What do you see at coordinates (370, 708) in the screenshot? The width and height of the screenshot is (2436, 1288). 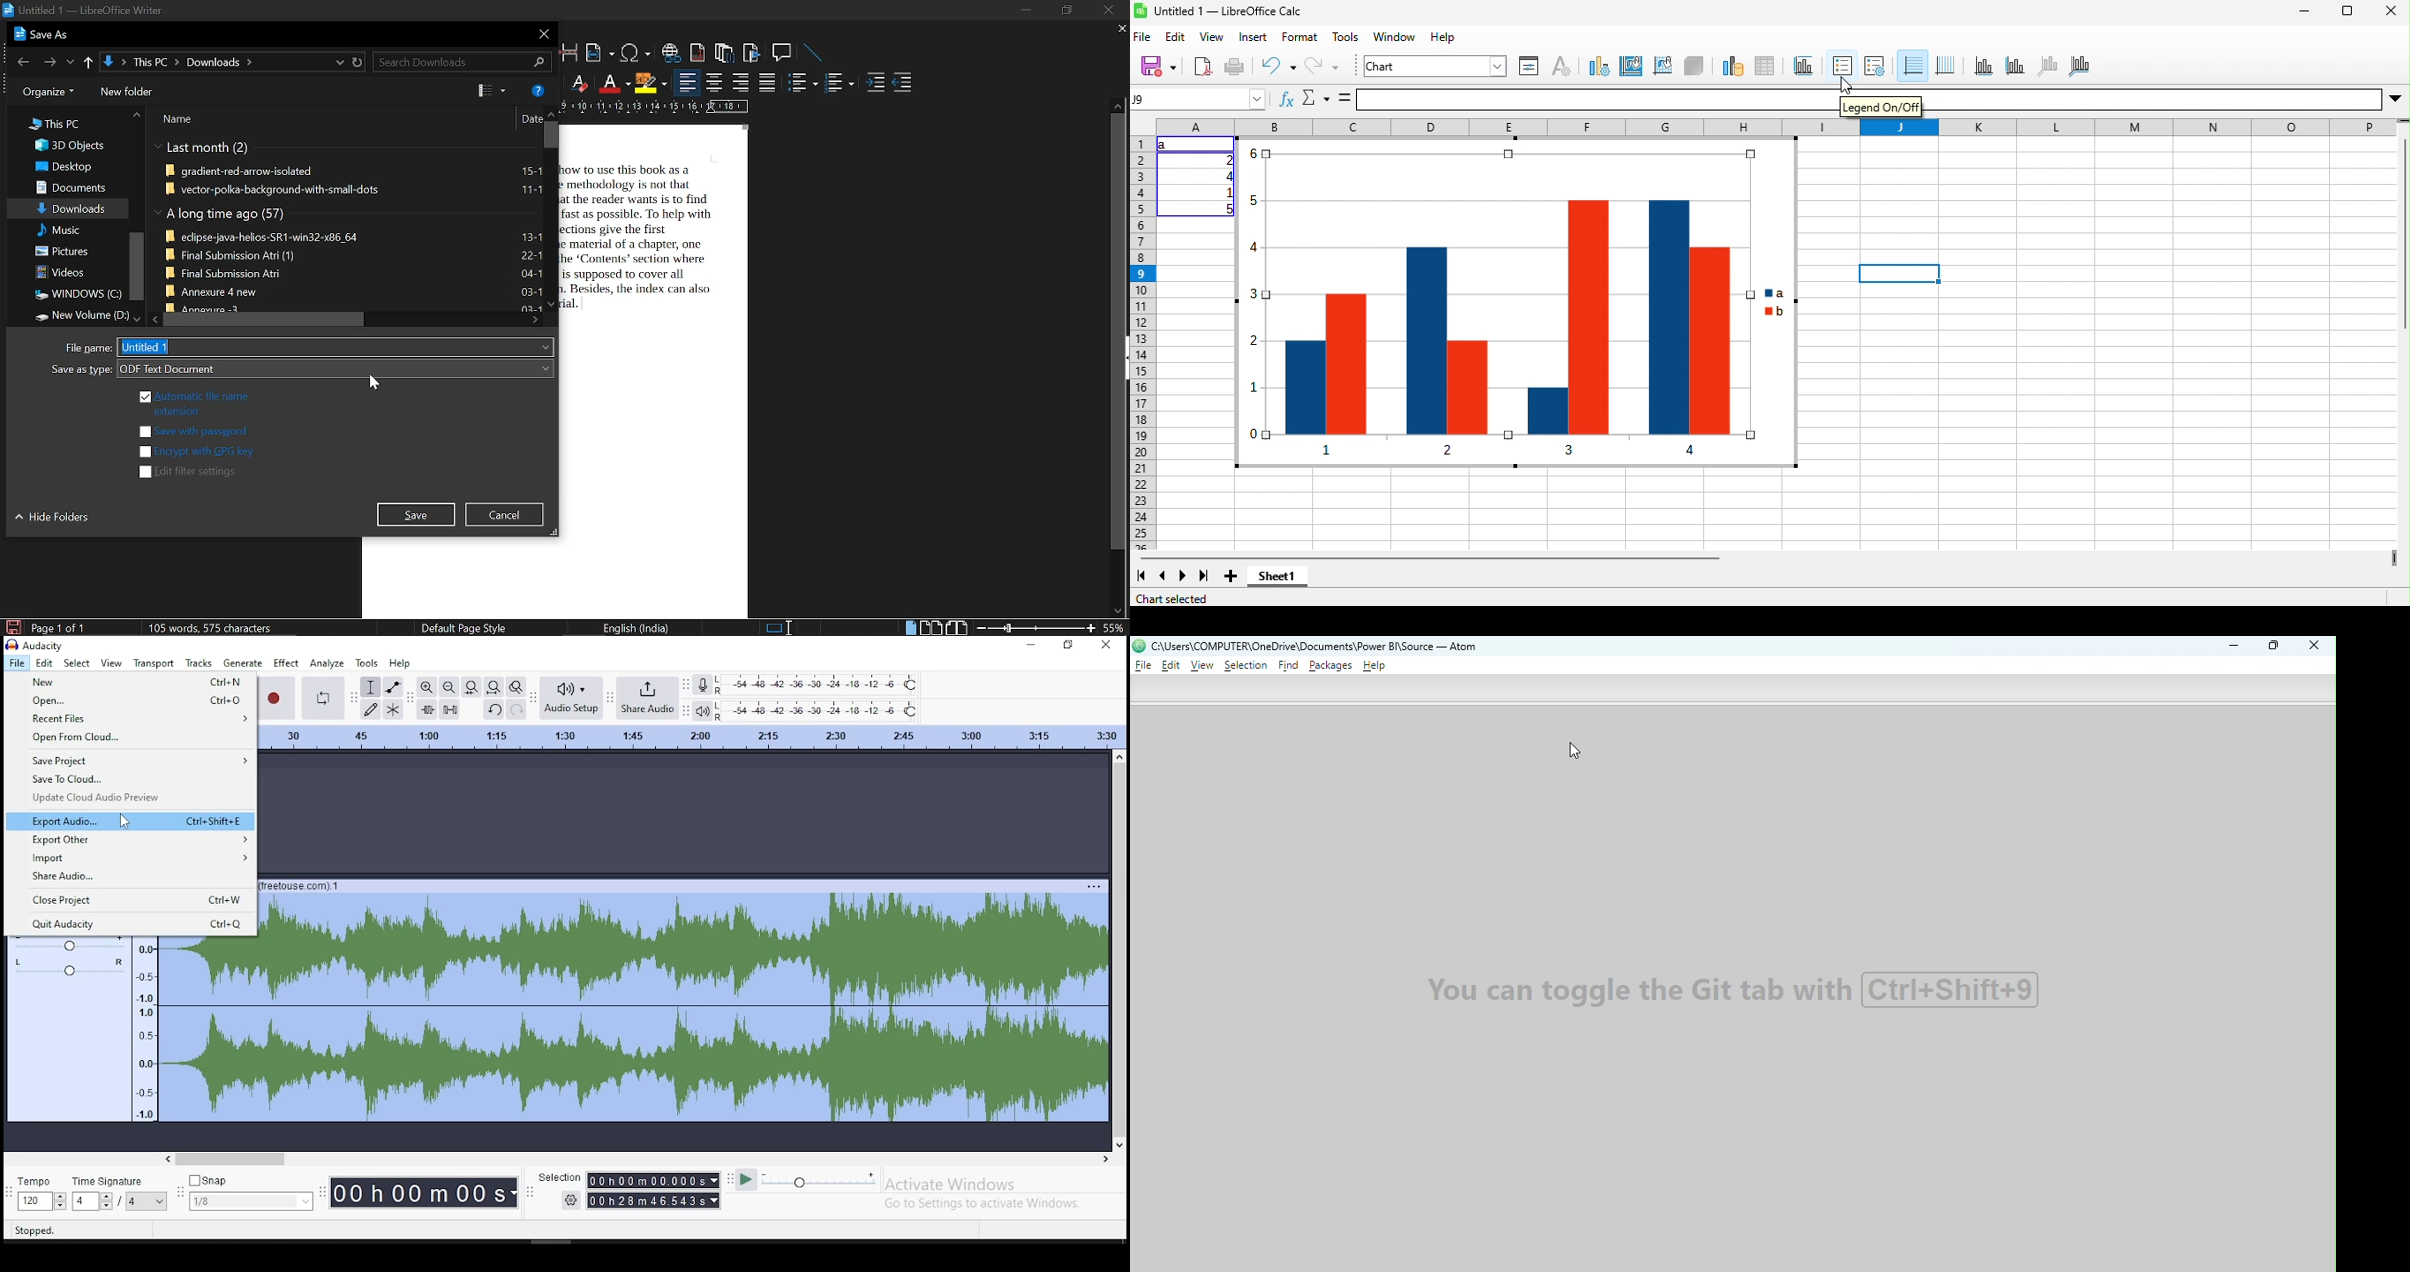 I see `draw tool` at bounding box center [370, 708].